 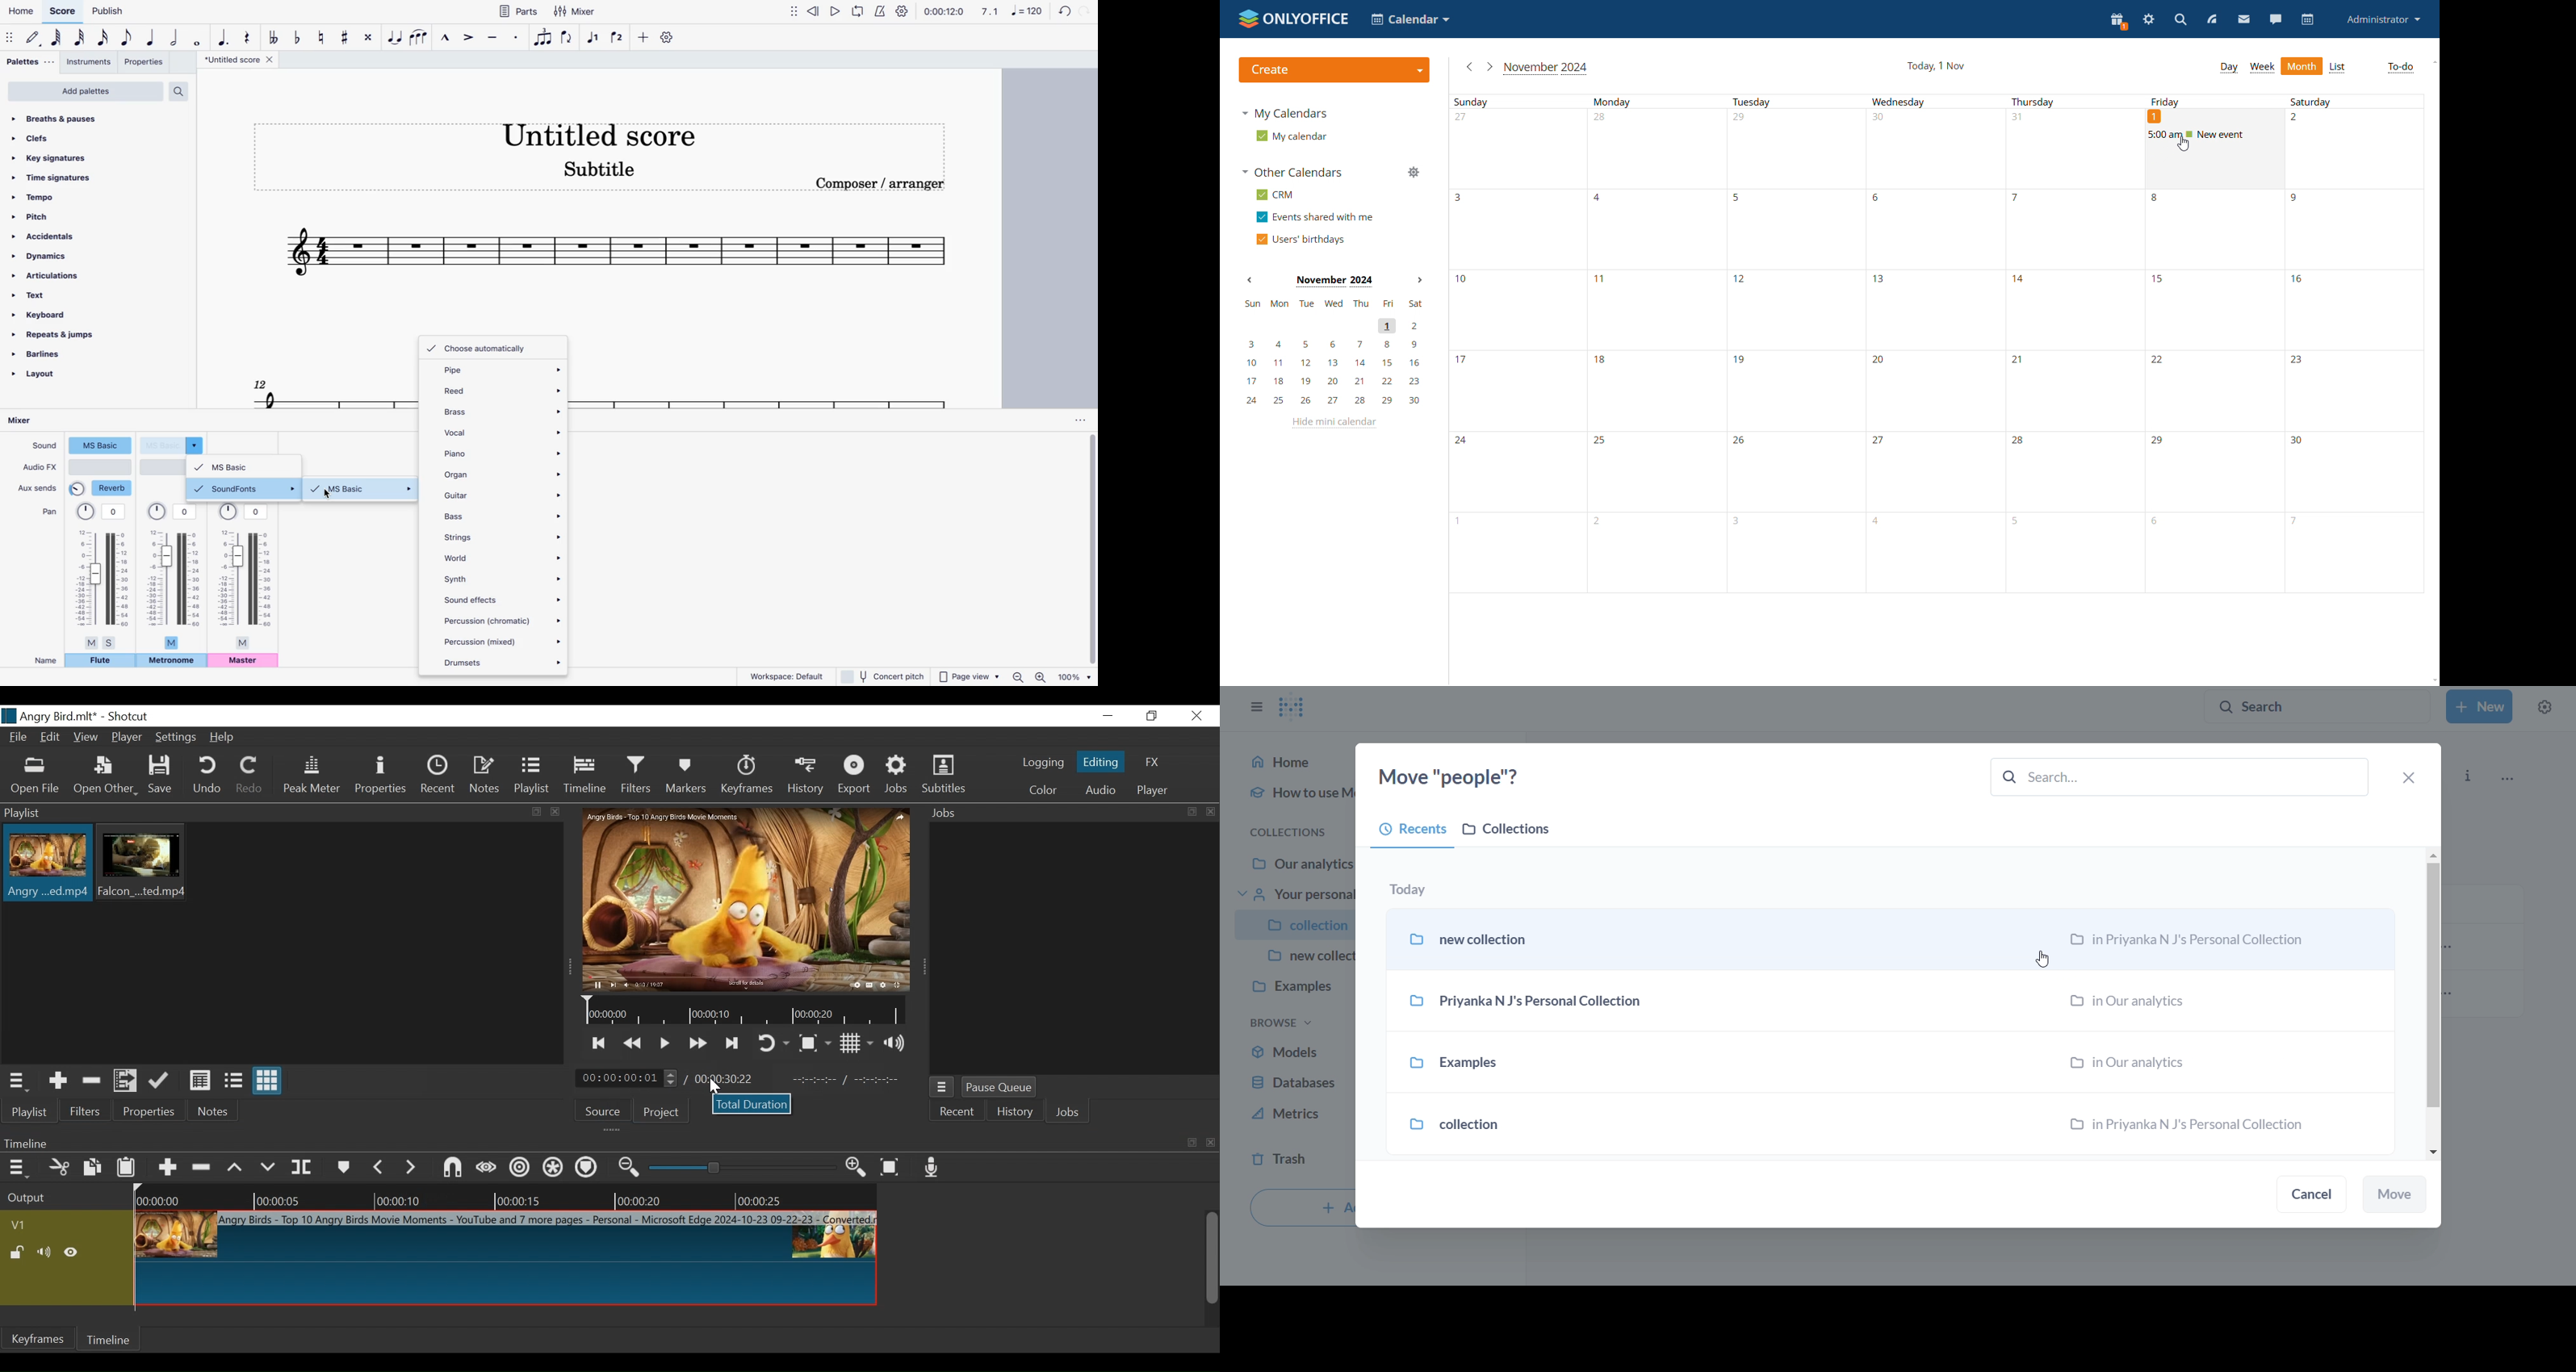 I want to click on Thursdays, so click(x=2069, y=344).